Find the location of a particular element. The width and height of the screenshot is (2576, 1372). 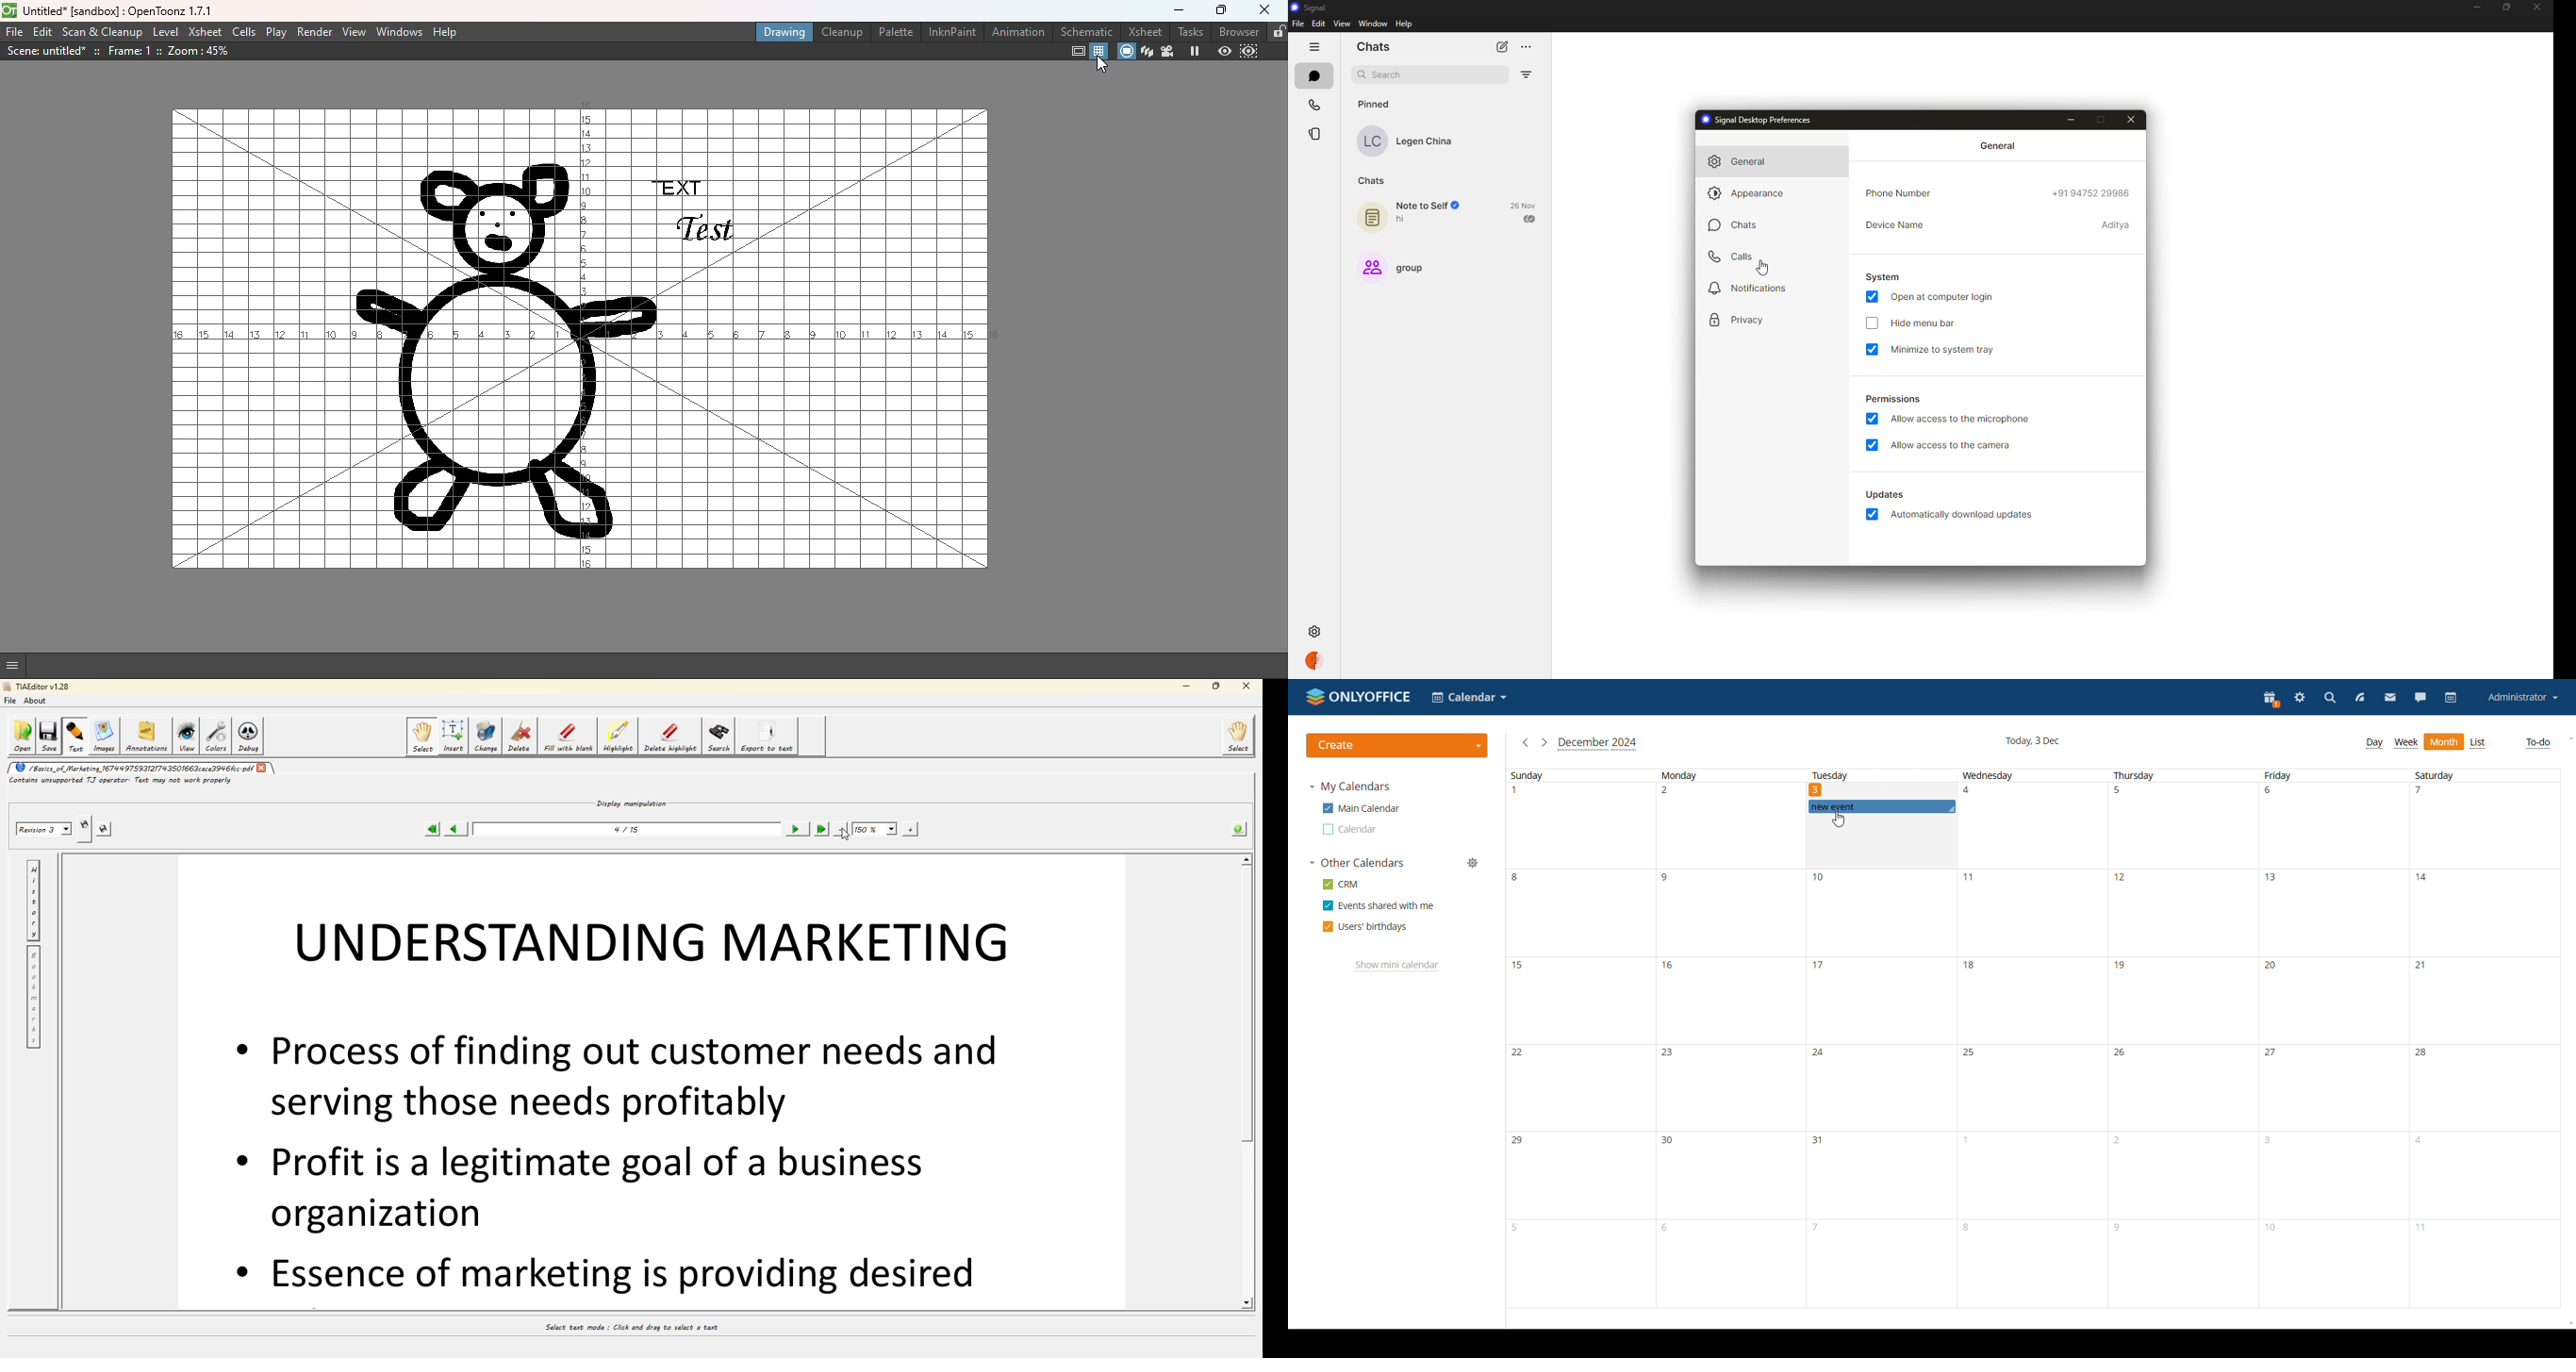

hide menu bar is located at coordinates (1923, 324).